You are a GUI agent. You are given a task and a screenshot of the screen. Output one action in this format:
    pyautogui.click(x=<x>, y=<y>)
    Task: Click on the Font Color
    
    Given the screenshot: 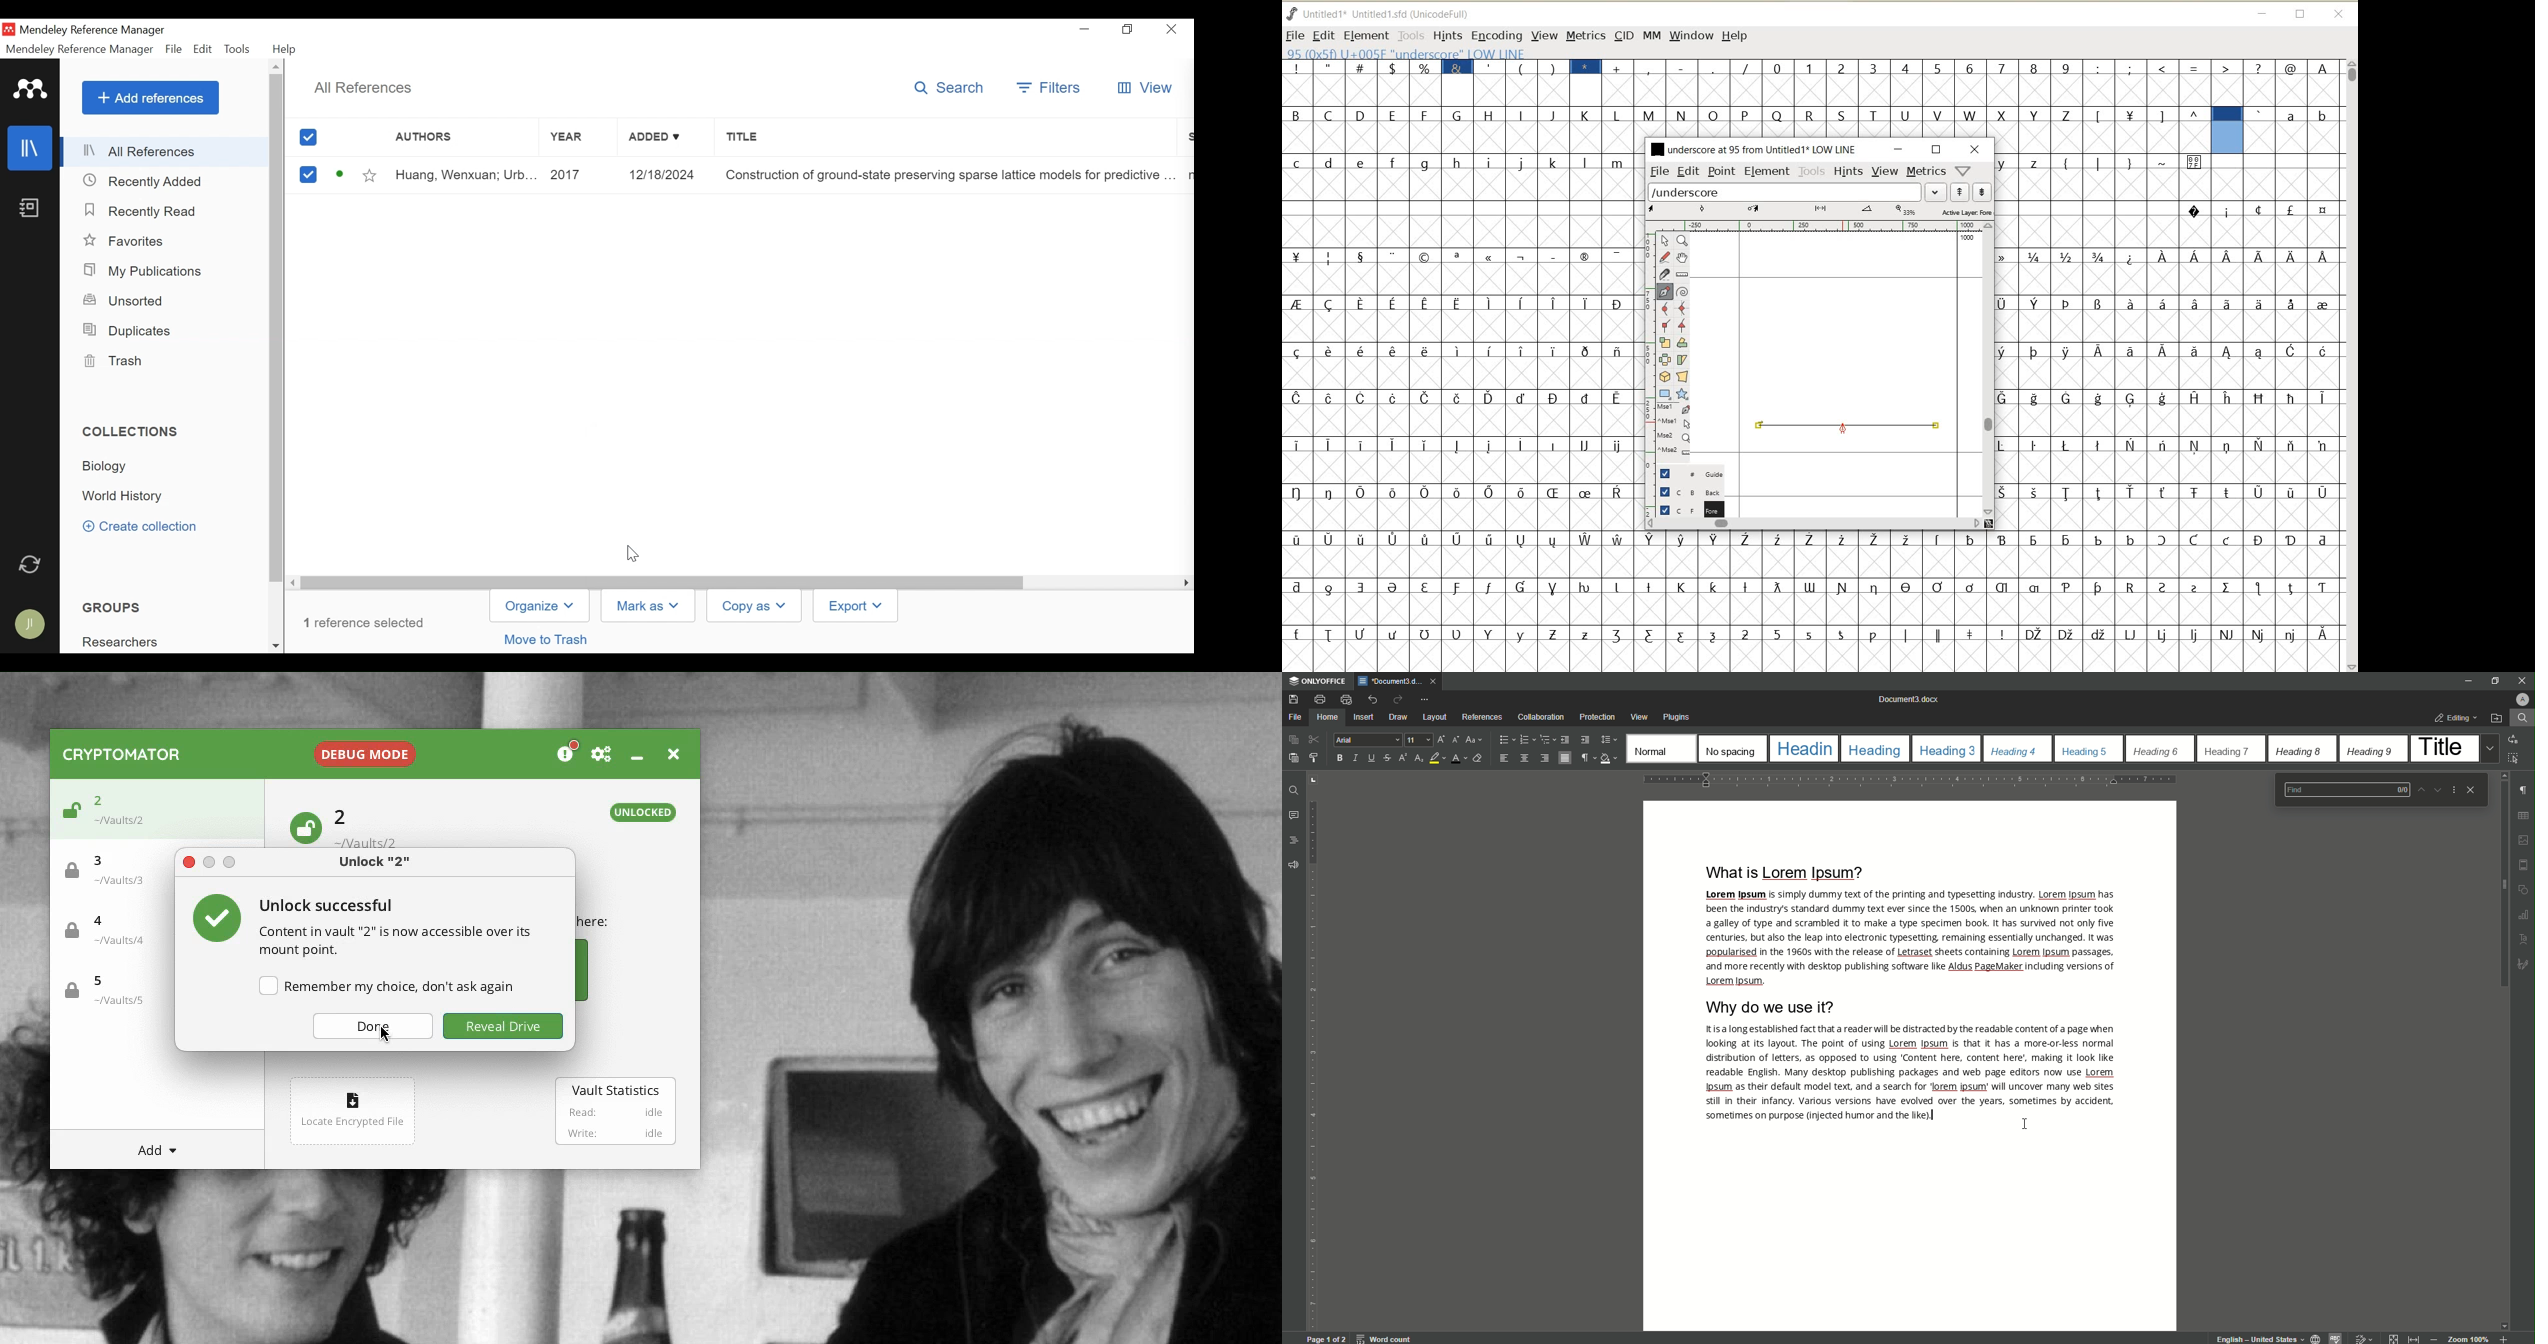 What is the action you would take?
    pyautogui.click(x=1455, y=758)
    